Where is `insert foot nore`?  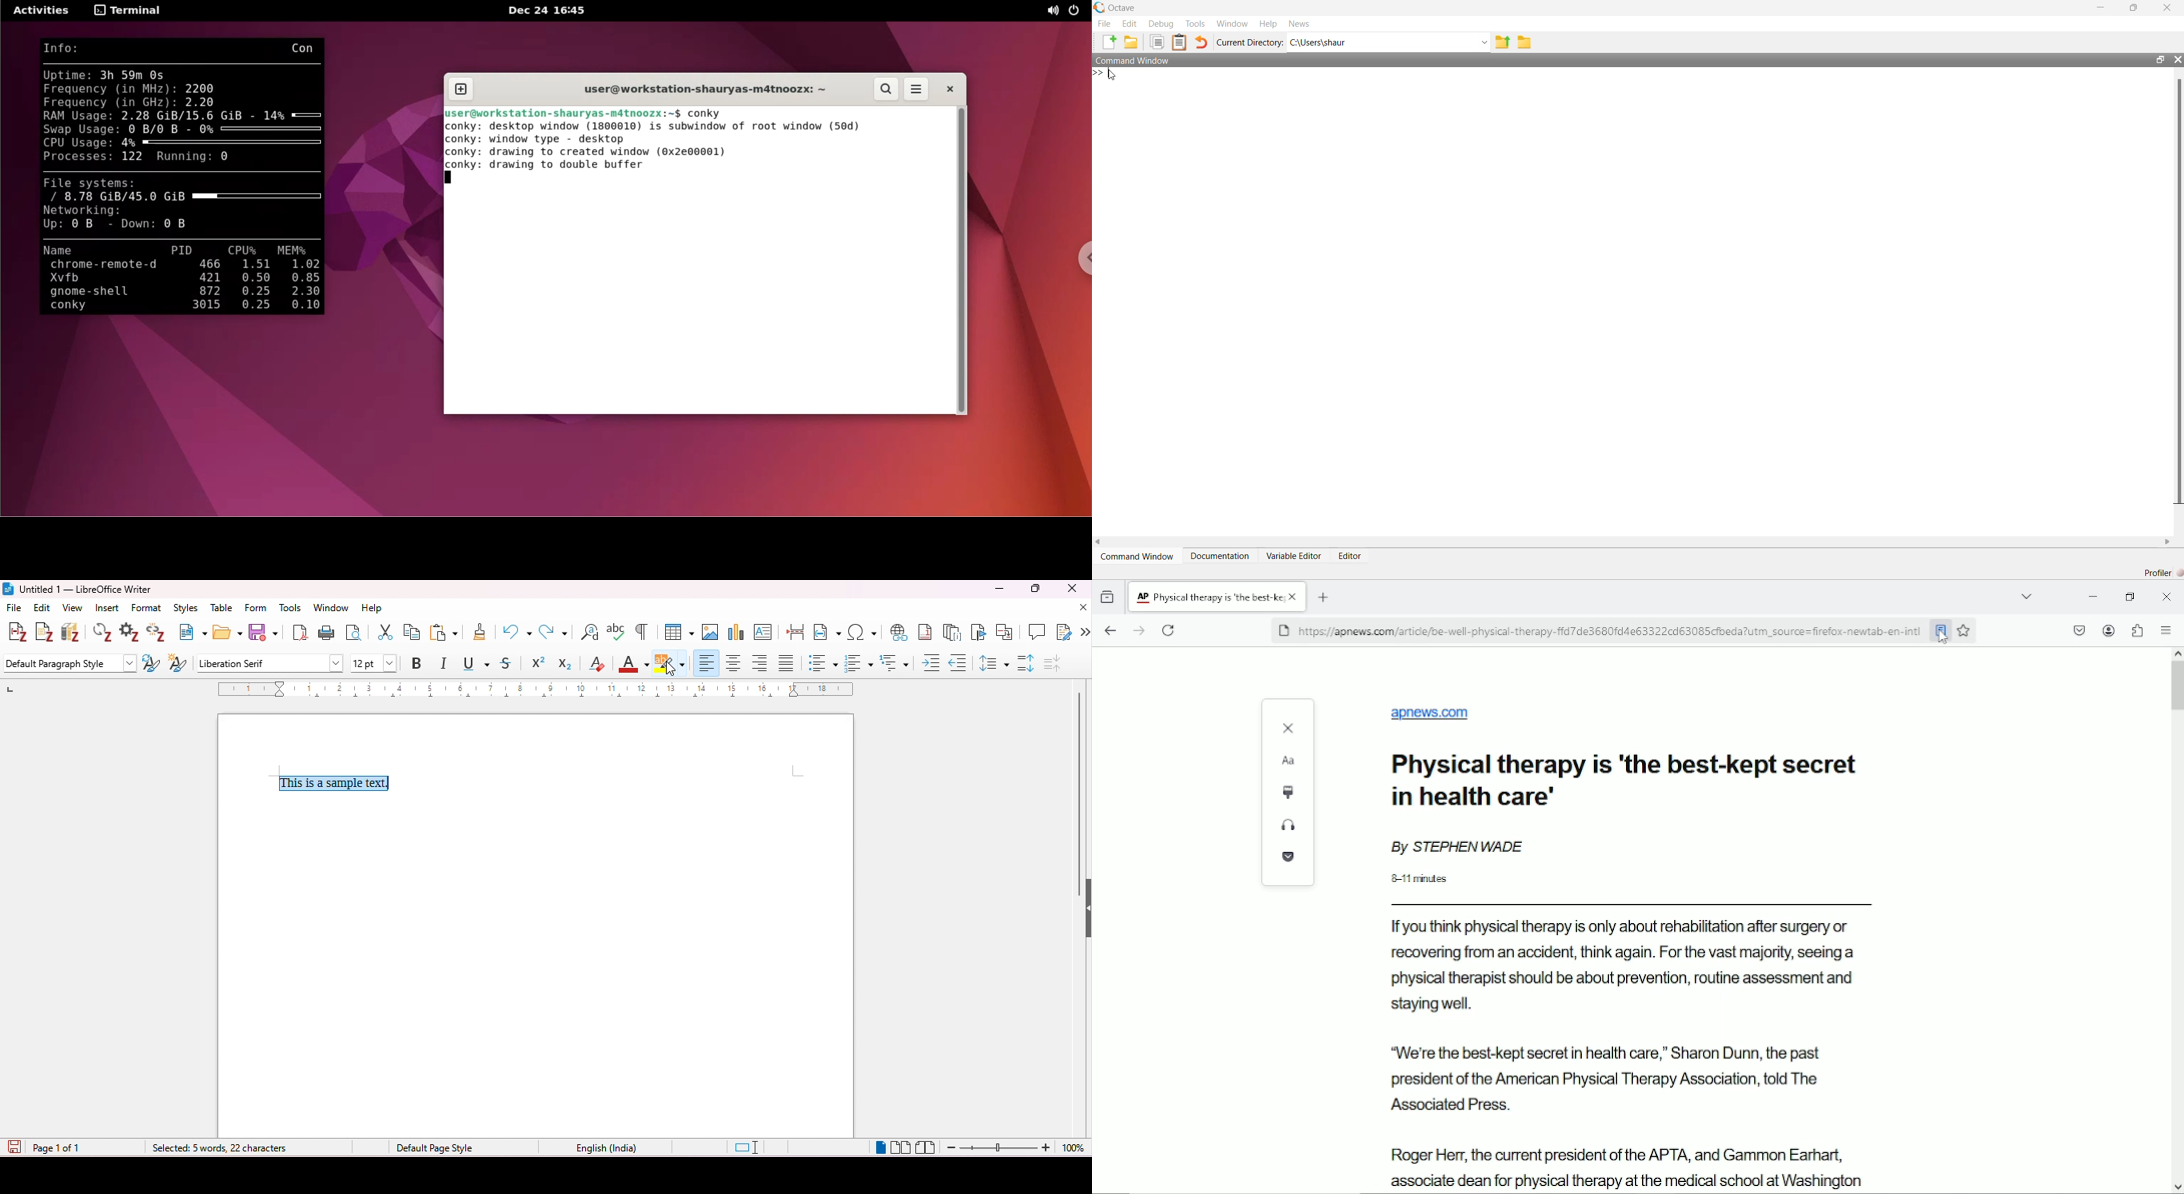
insert foot nore is located at coordinates (927, 632).